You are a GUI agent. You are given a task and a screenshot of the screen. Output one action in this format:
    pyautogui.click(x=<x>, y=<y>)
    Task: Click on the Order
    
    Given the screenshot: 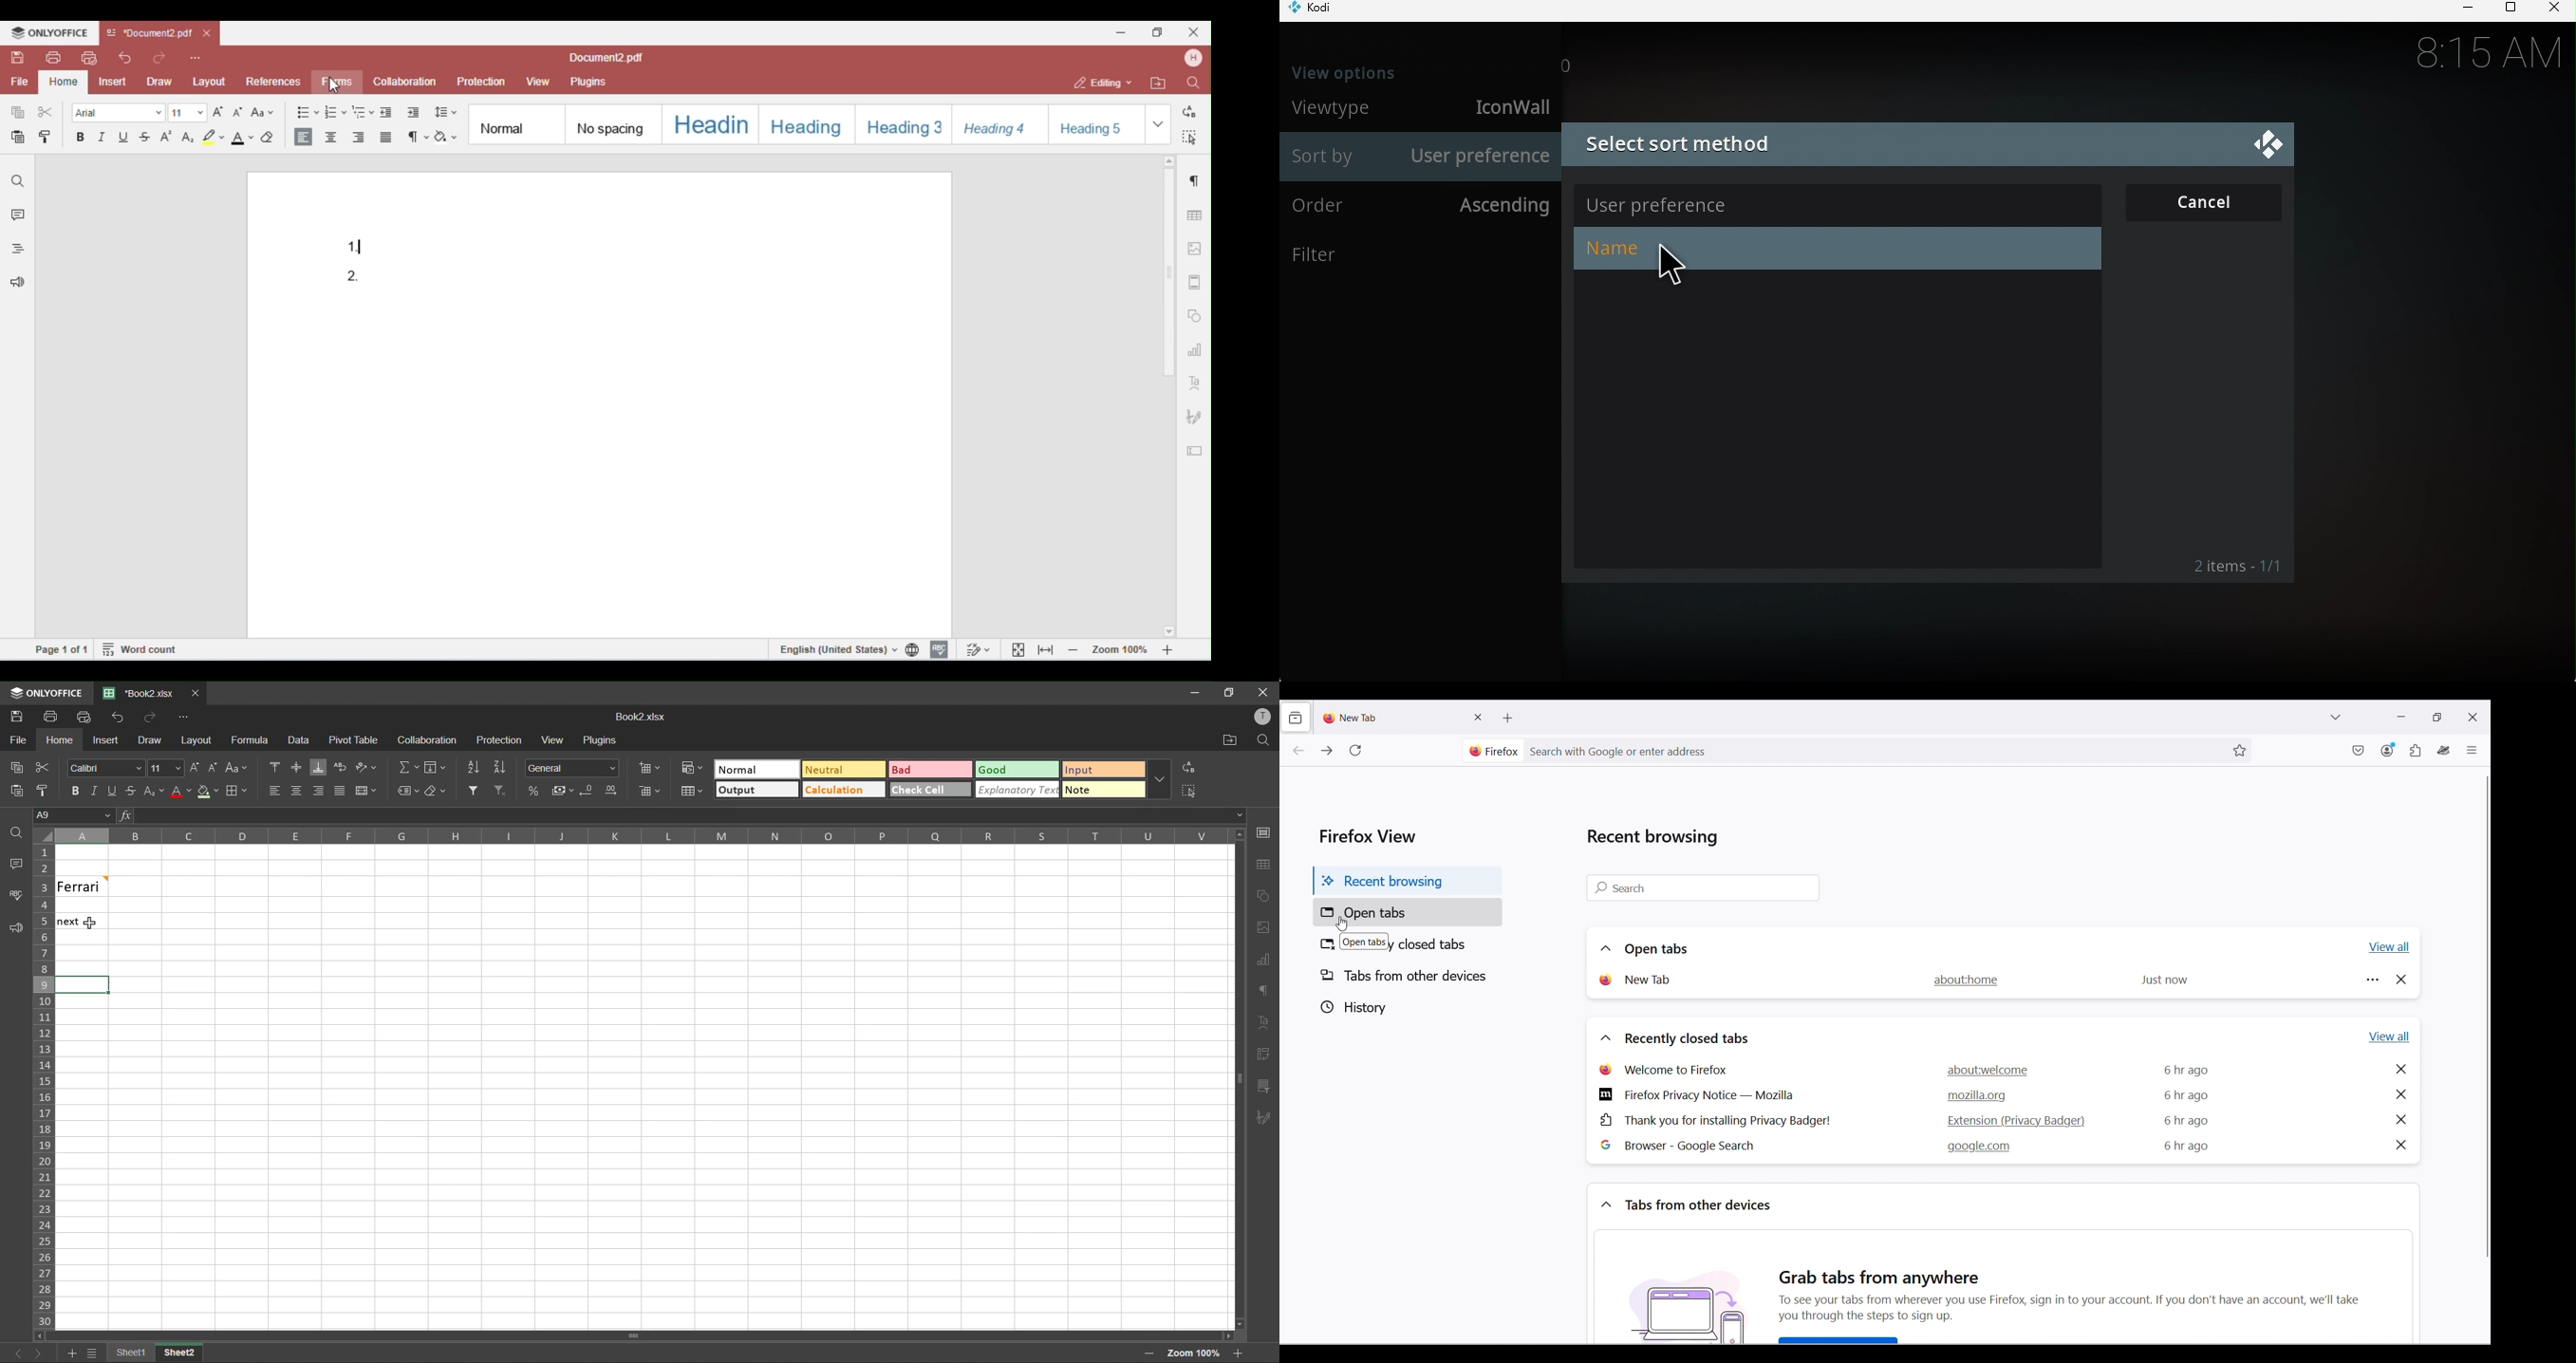 What is the action you would take?
    pyautogui.click(x=1332, y=207)
    